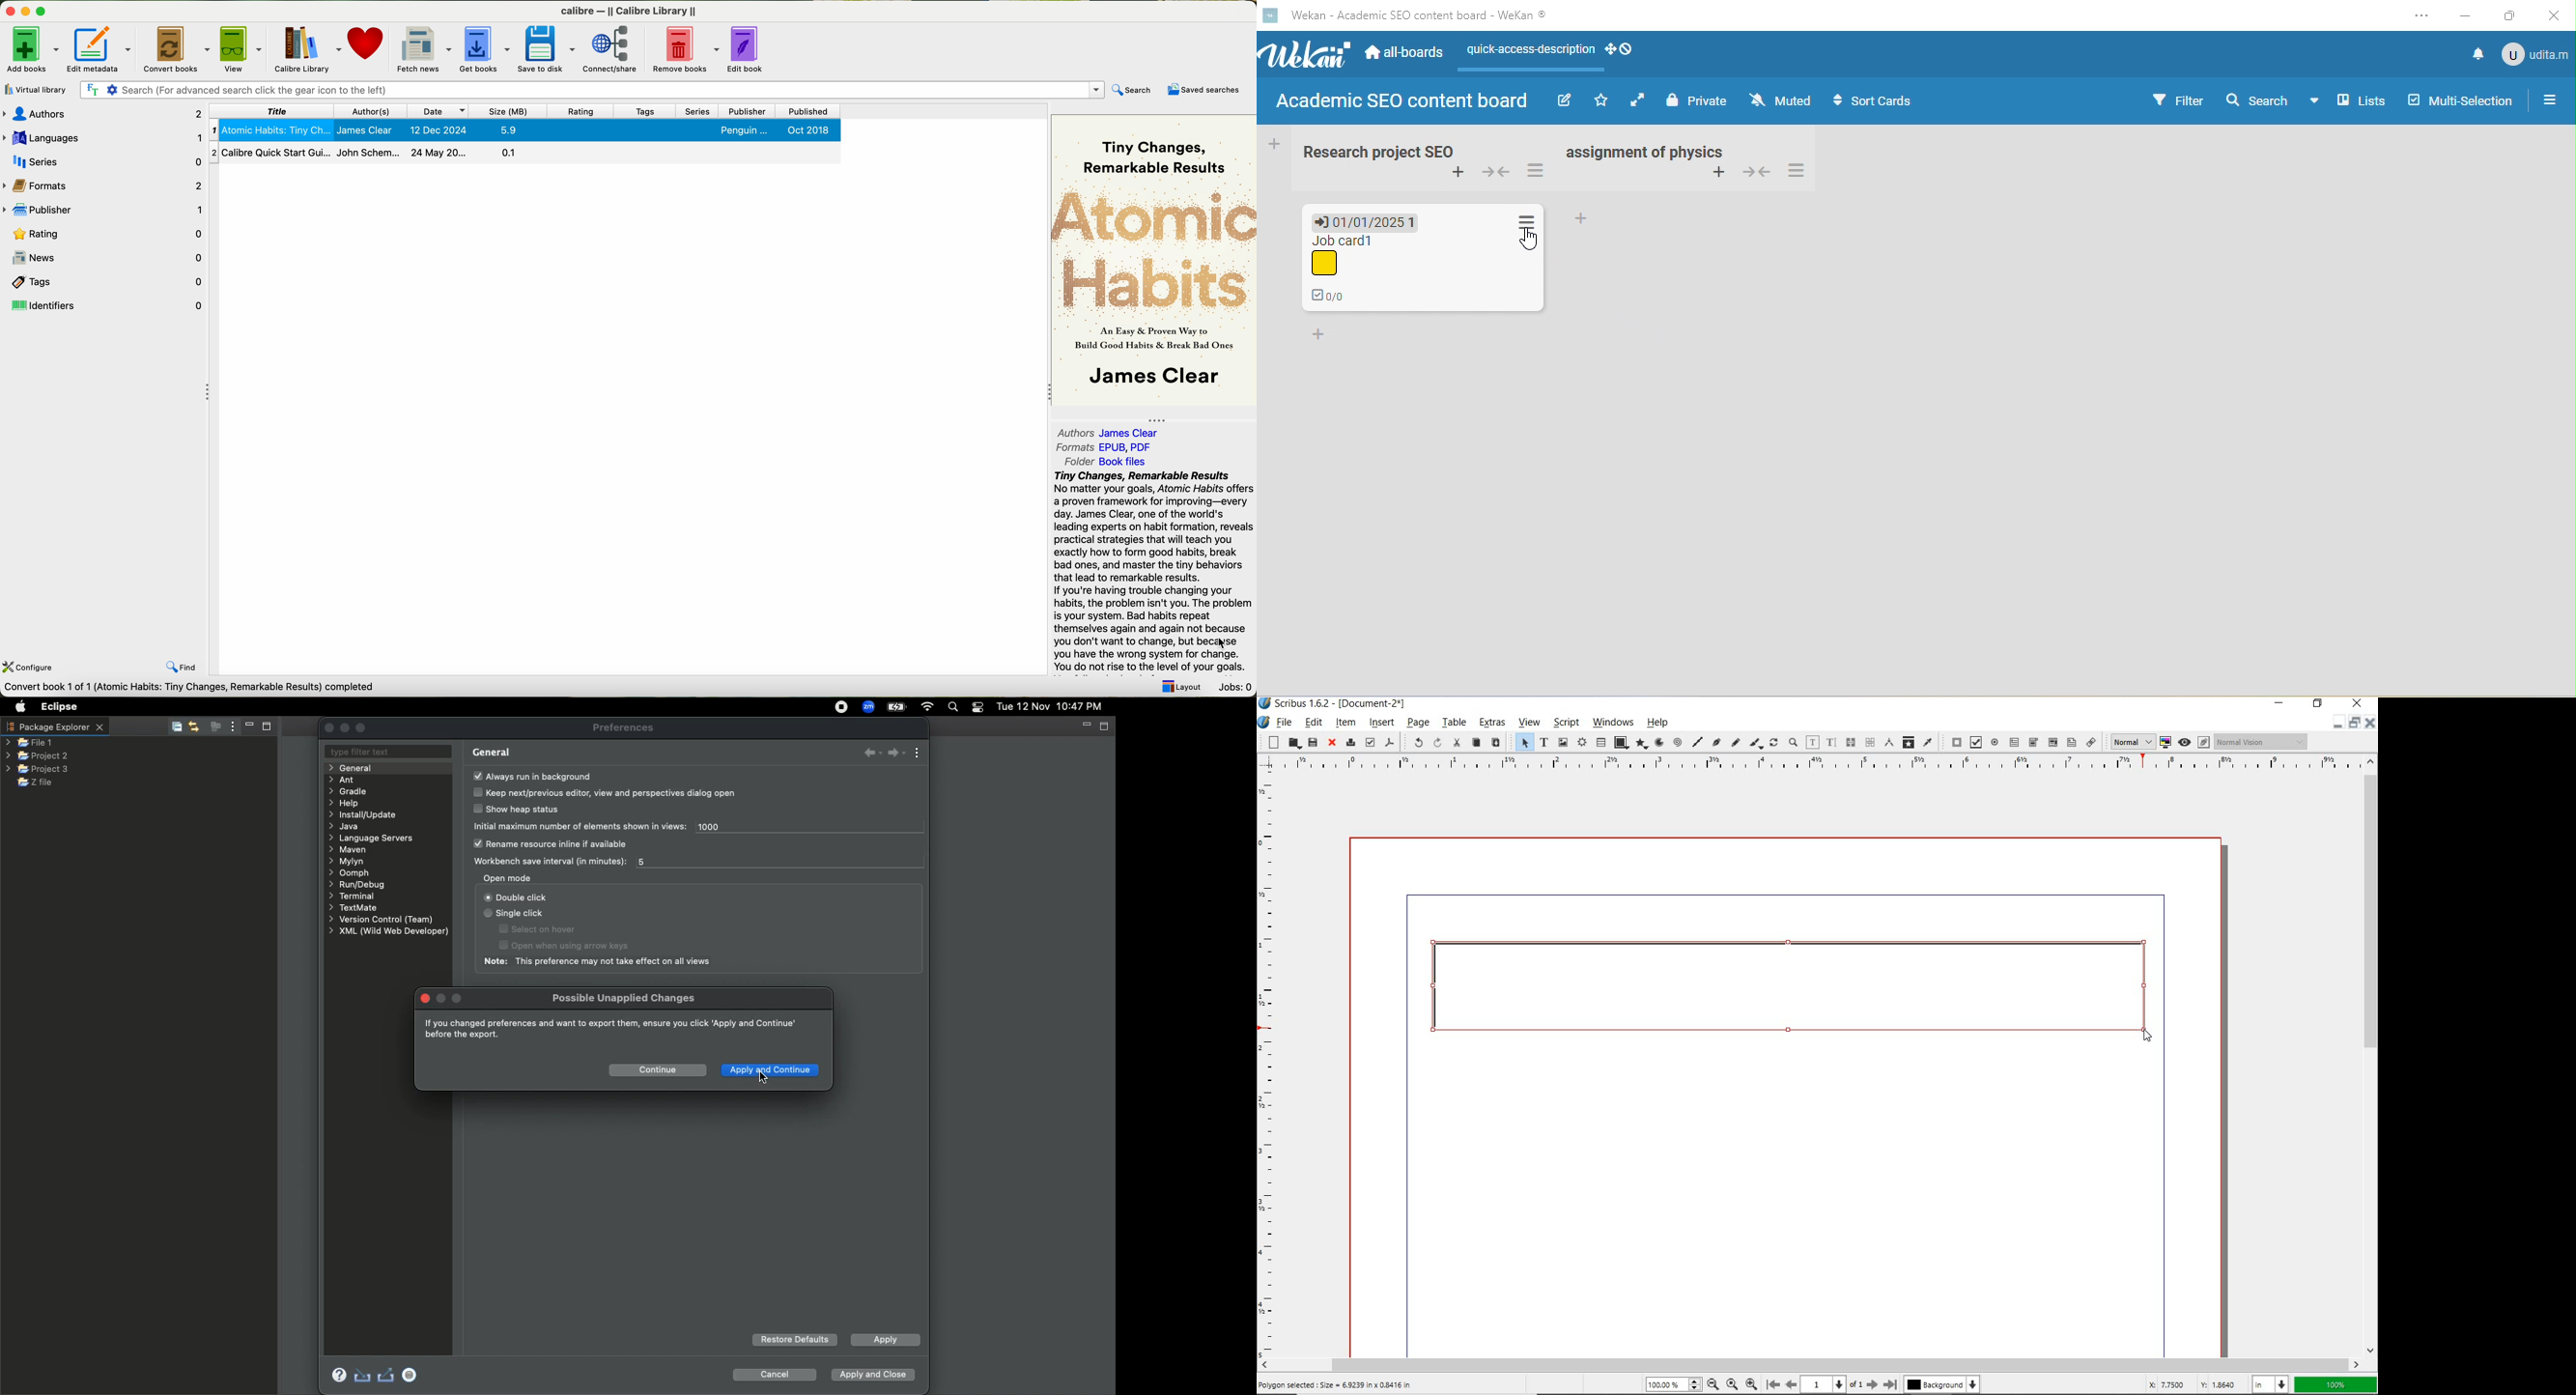  Describe the element at coordinates (105, 255) in the screenshot. I see `news` at that location.